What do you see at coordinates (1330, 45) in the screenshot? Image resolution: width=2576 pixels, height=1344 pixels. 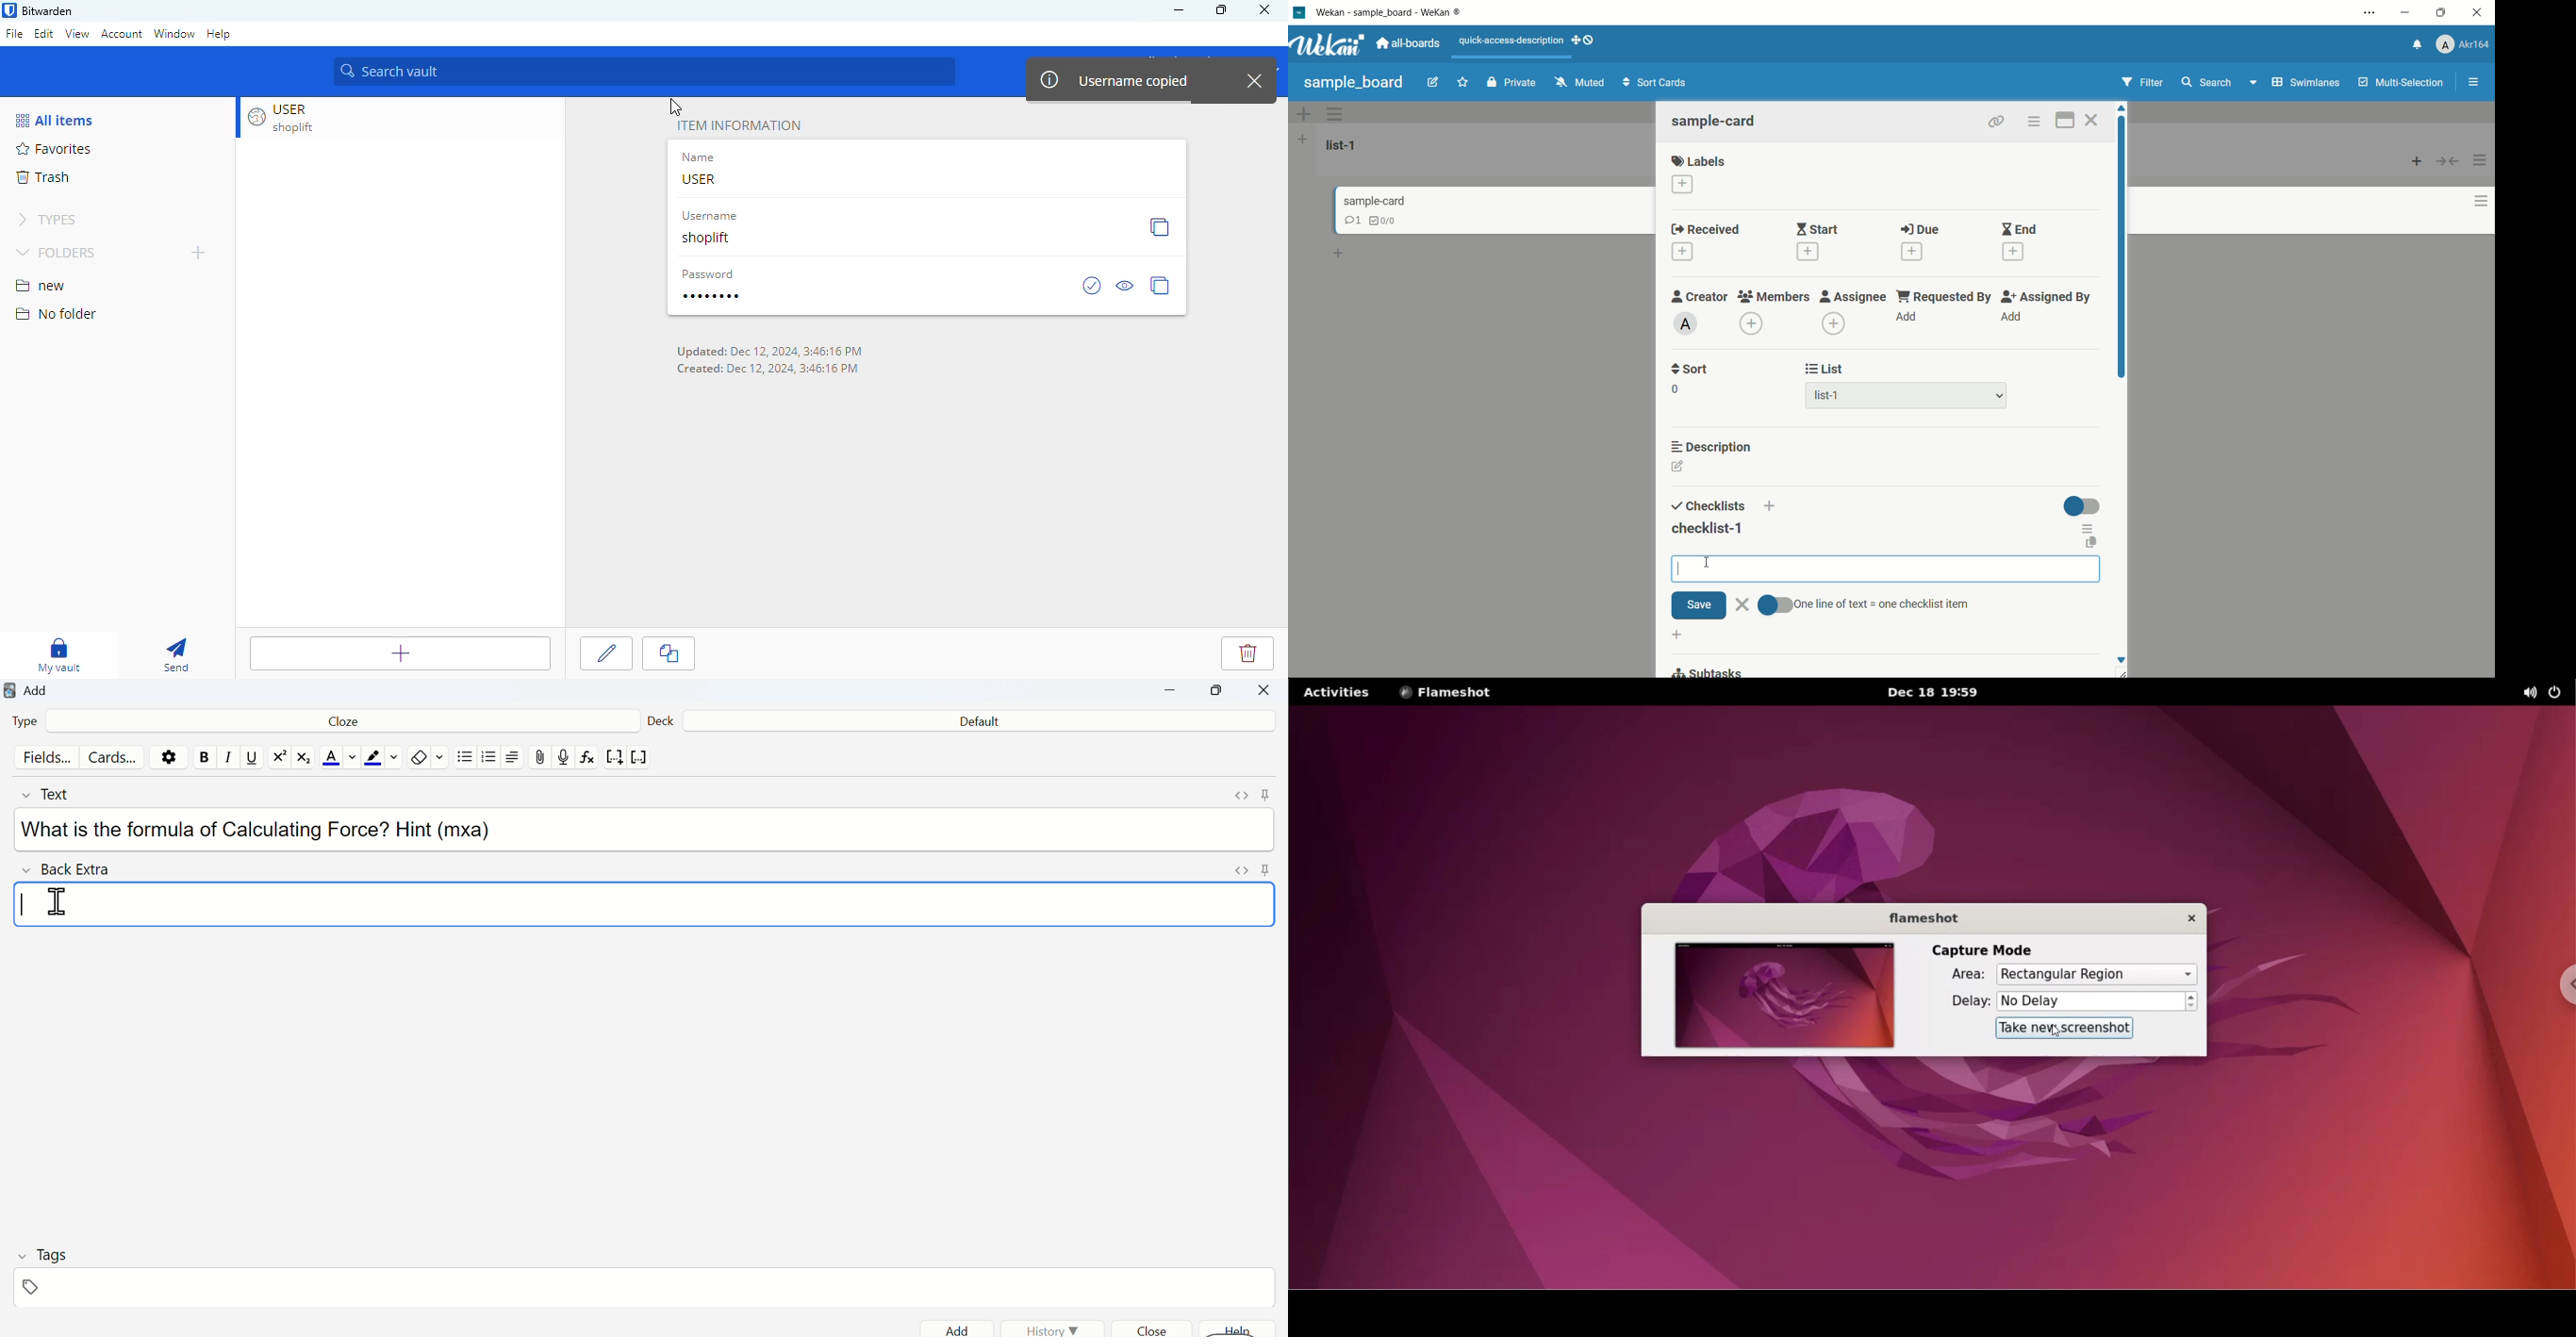 I see `app logo` at bounding box center [1330, 45].